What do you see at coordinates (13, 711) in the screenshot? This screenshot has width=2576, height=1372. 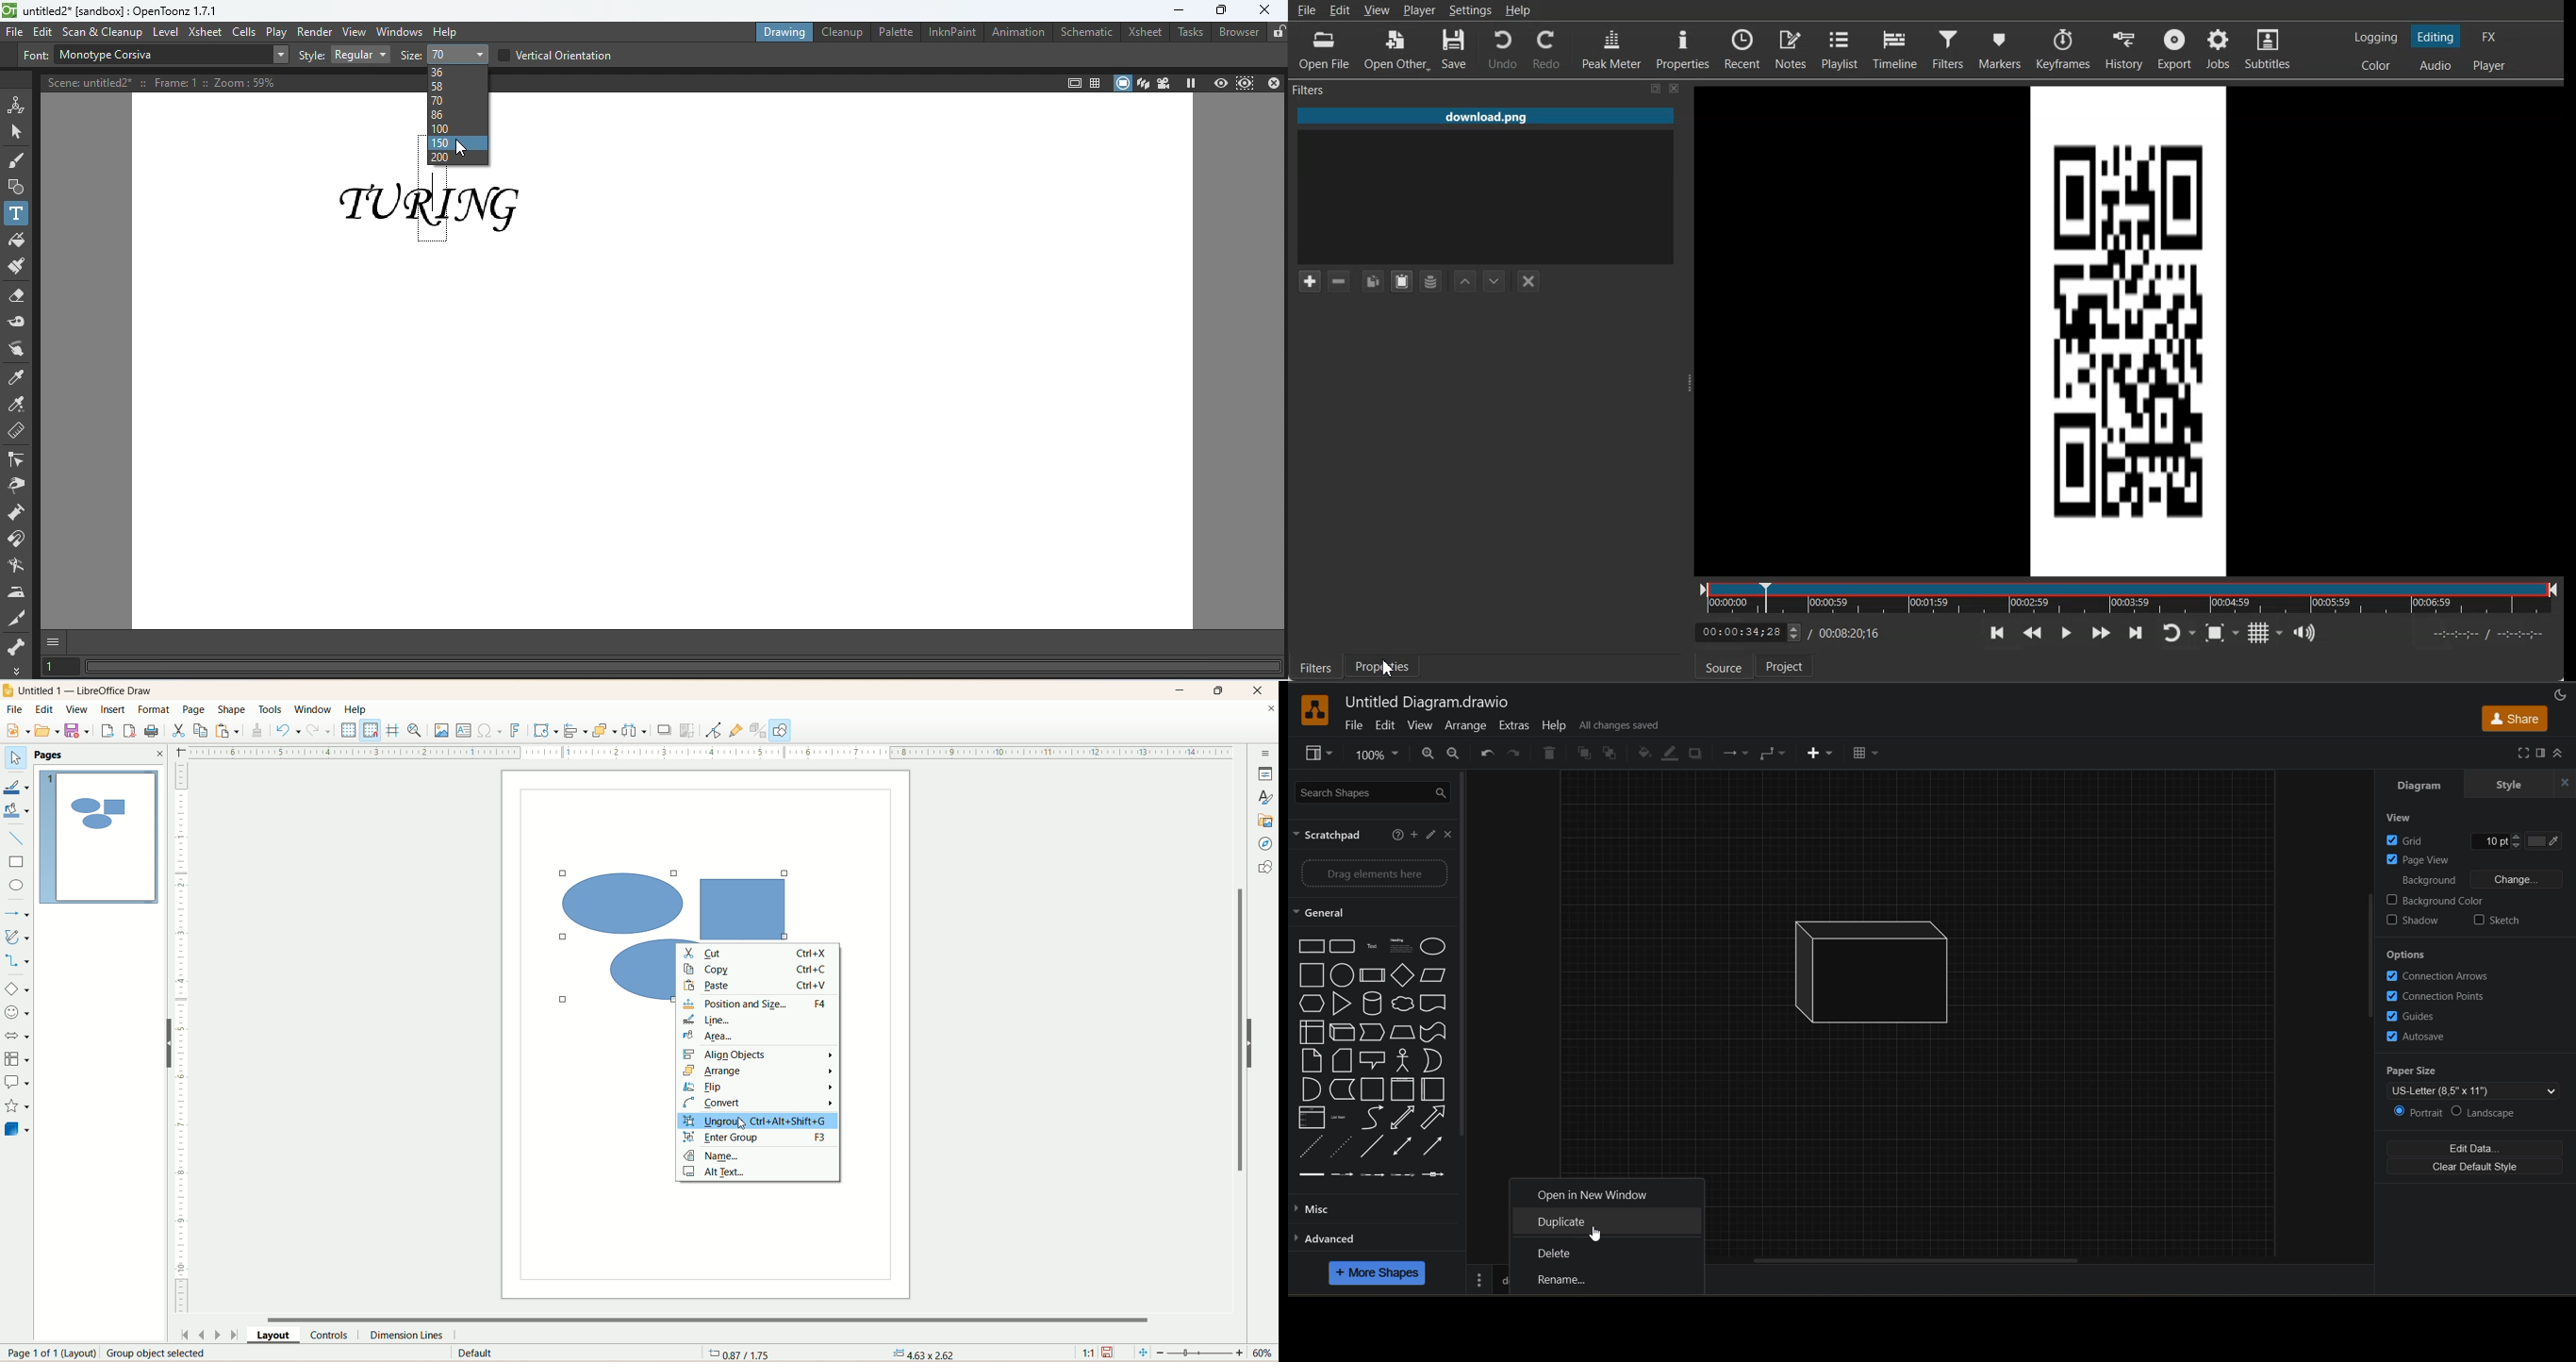 I see `file` at bounding box center [13, 711].